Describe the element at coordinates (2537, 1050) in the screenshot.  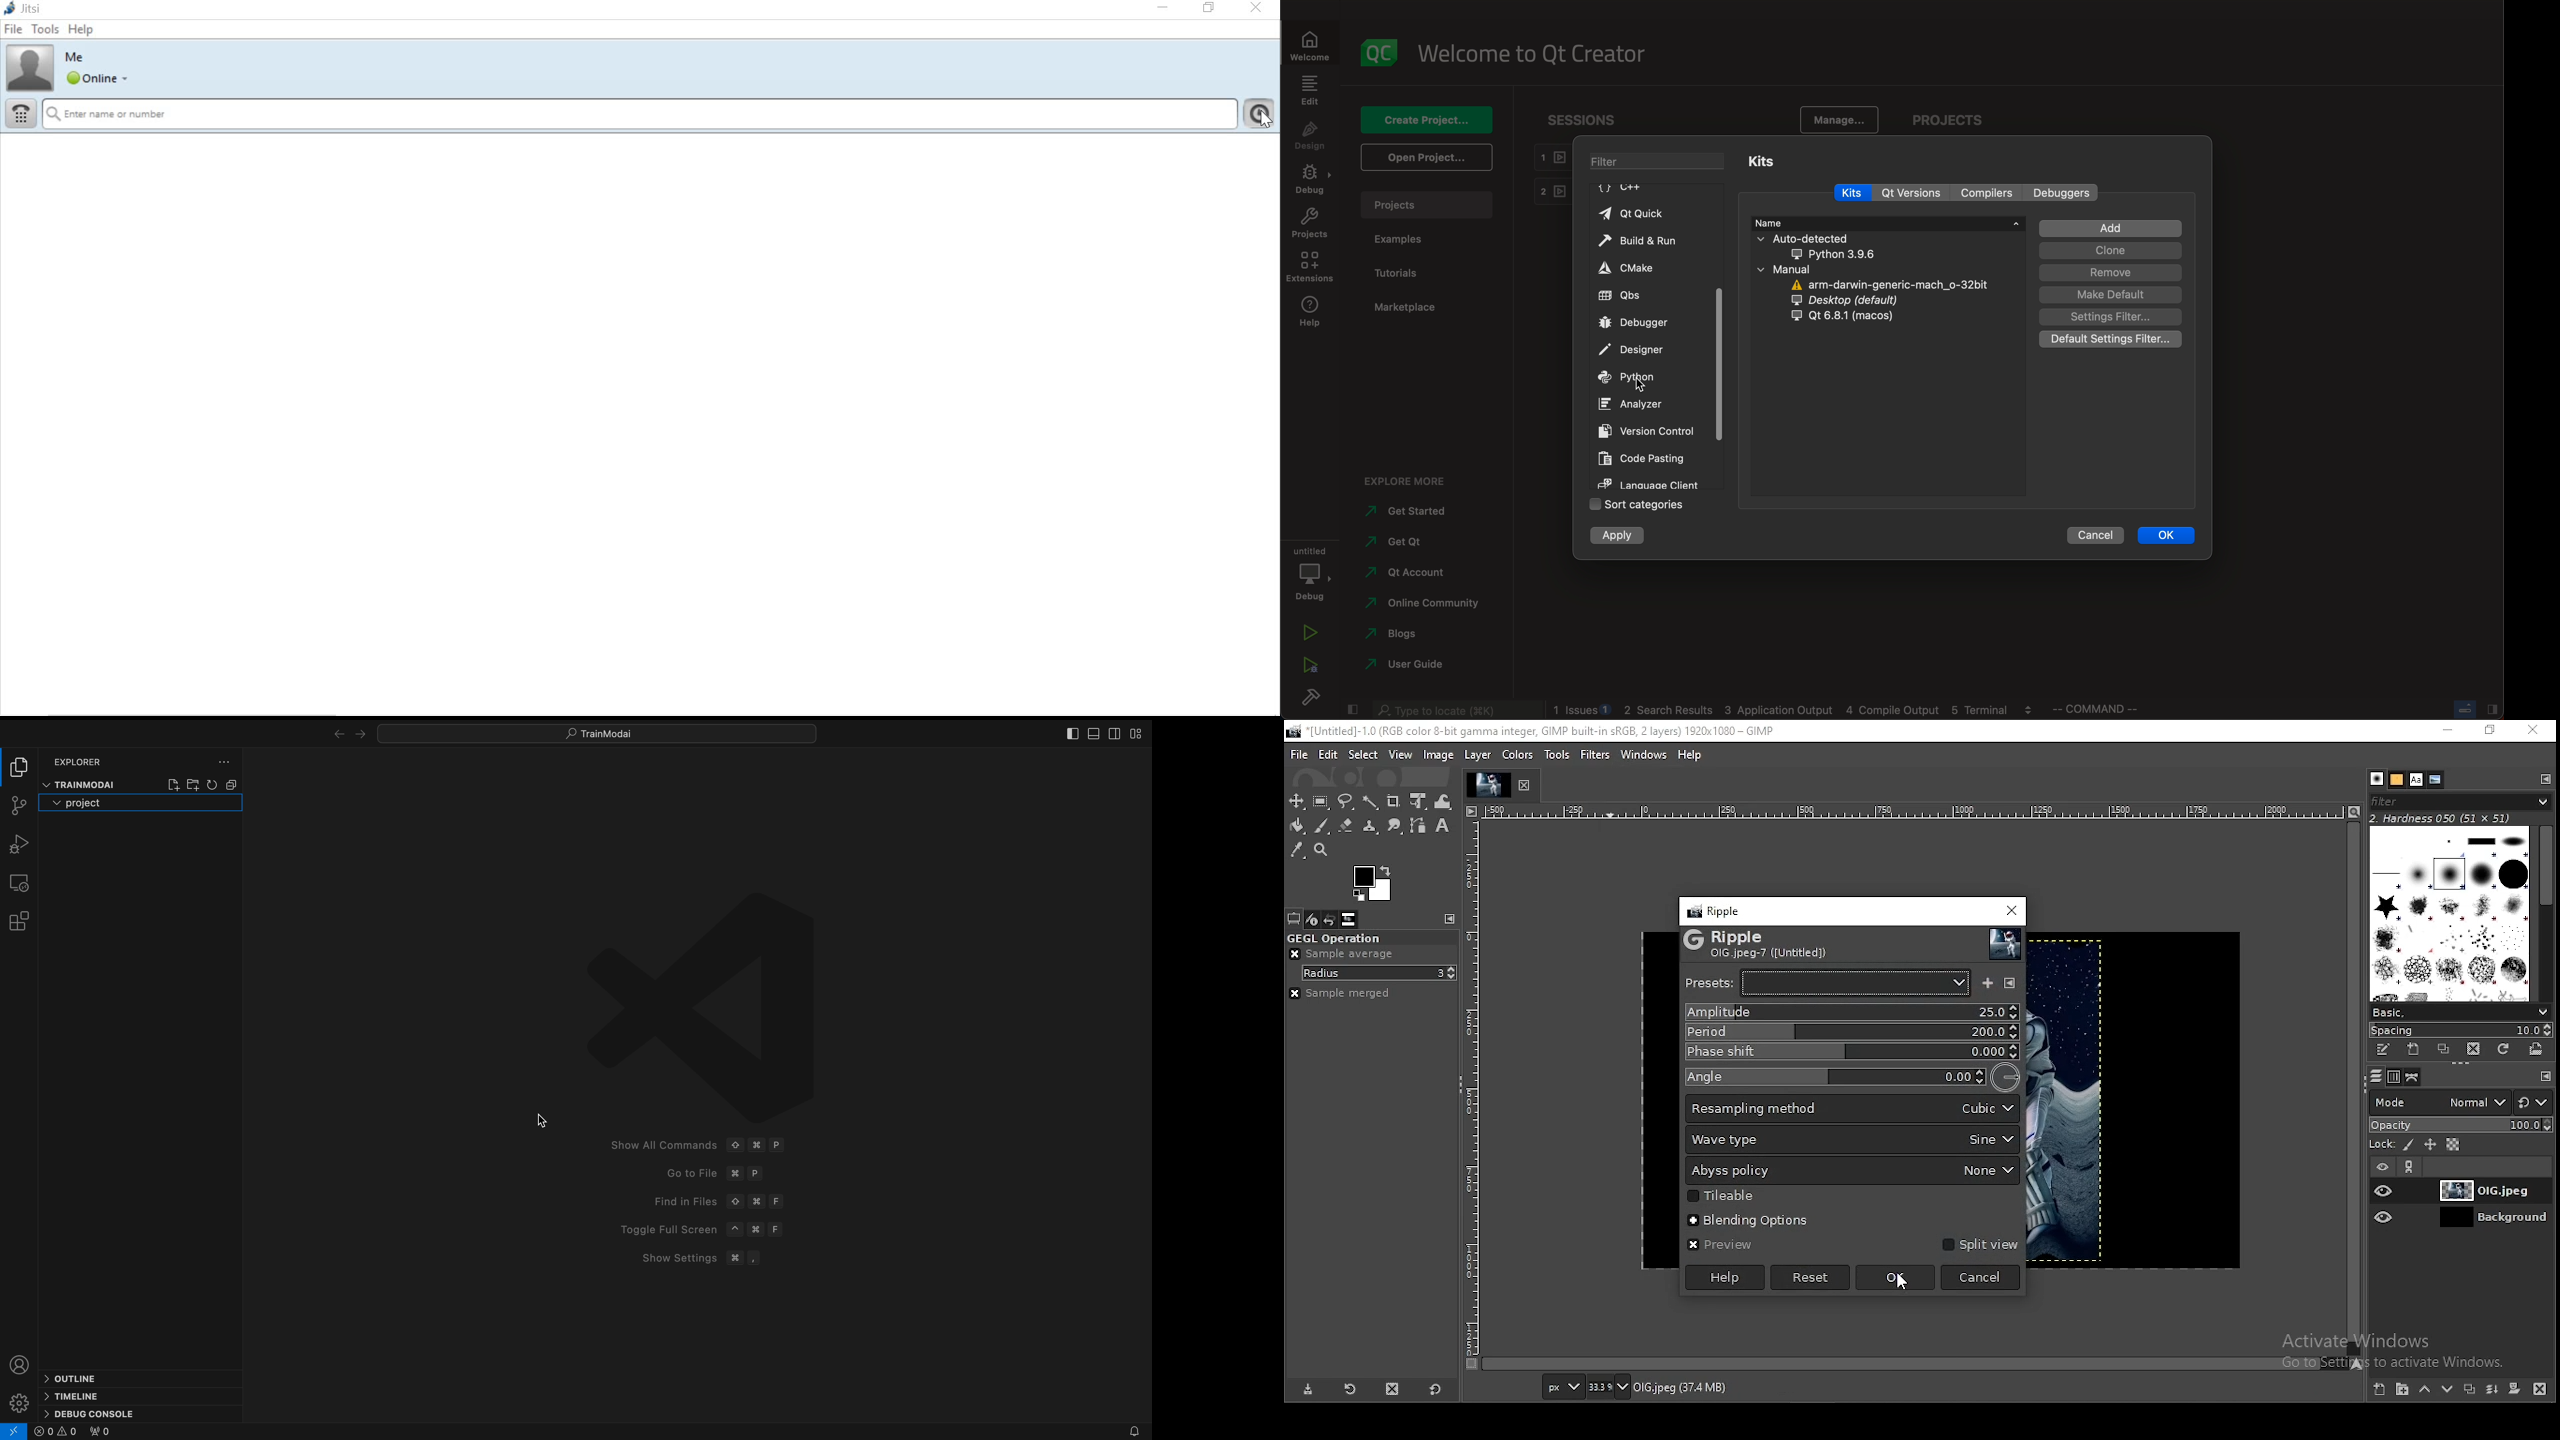
I see `open brush as image` at that location.